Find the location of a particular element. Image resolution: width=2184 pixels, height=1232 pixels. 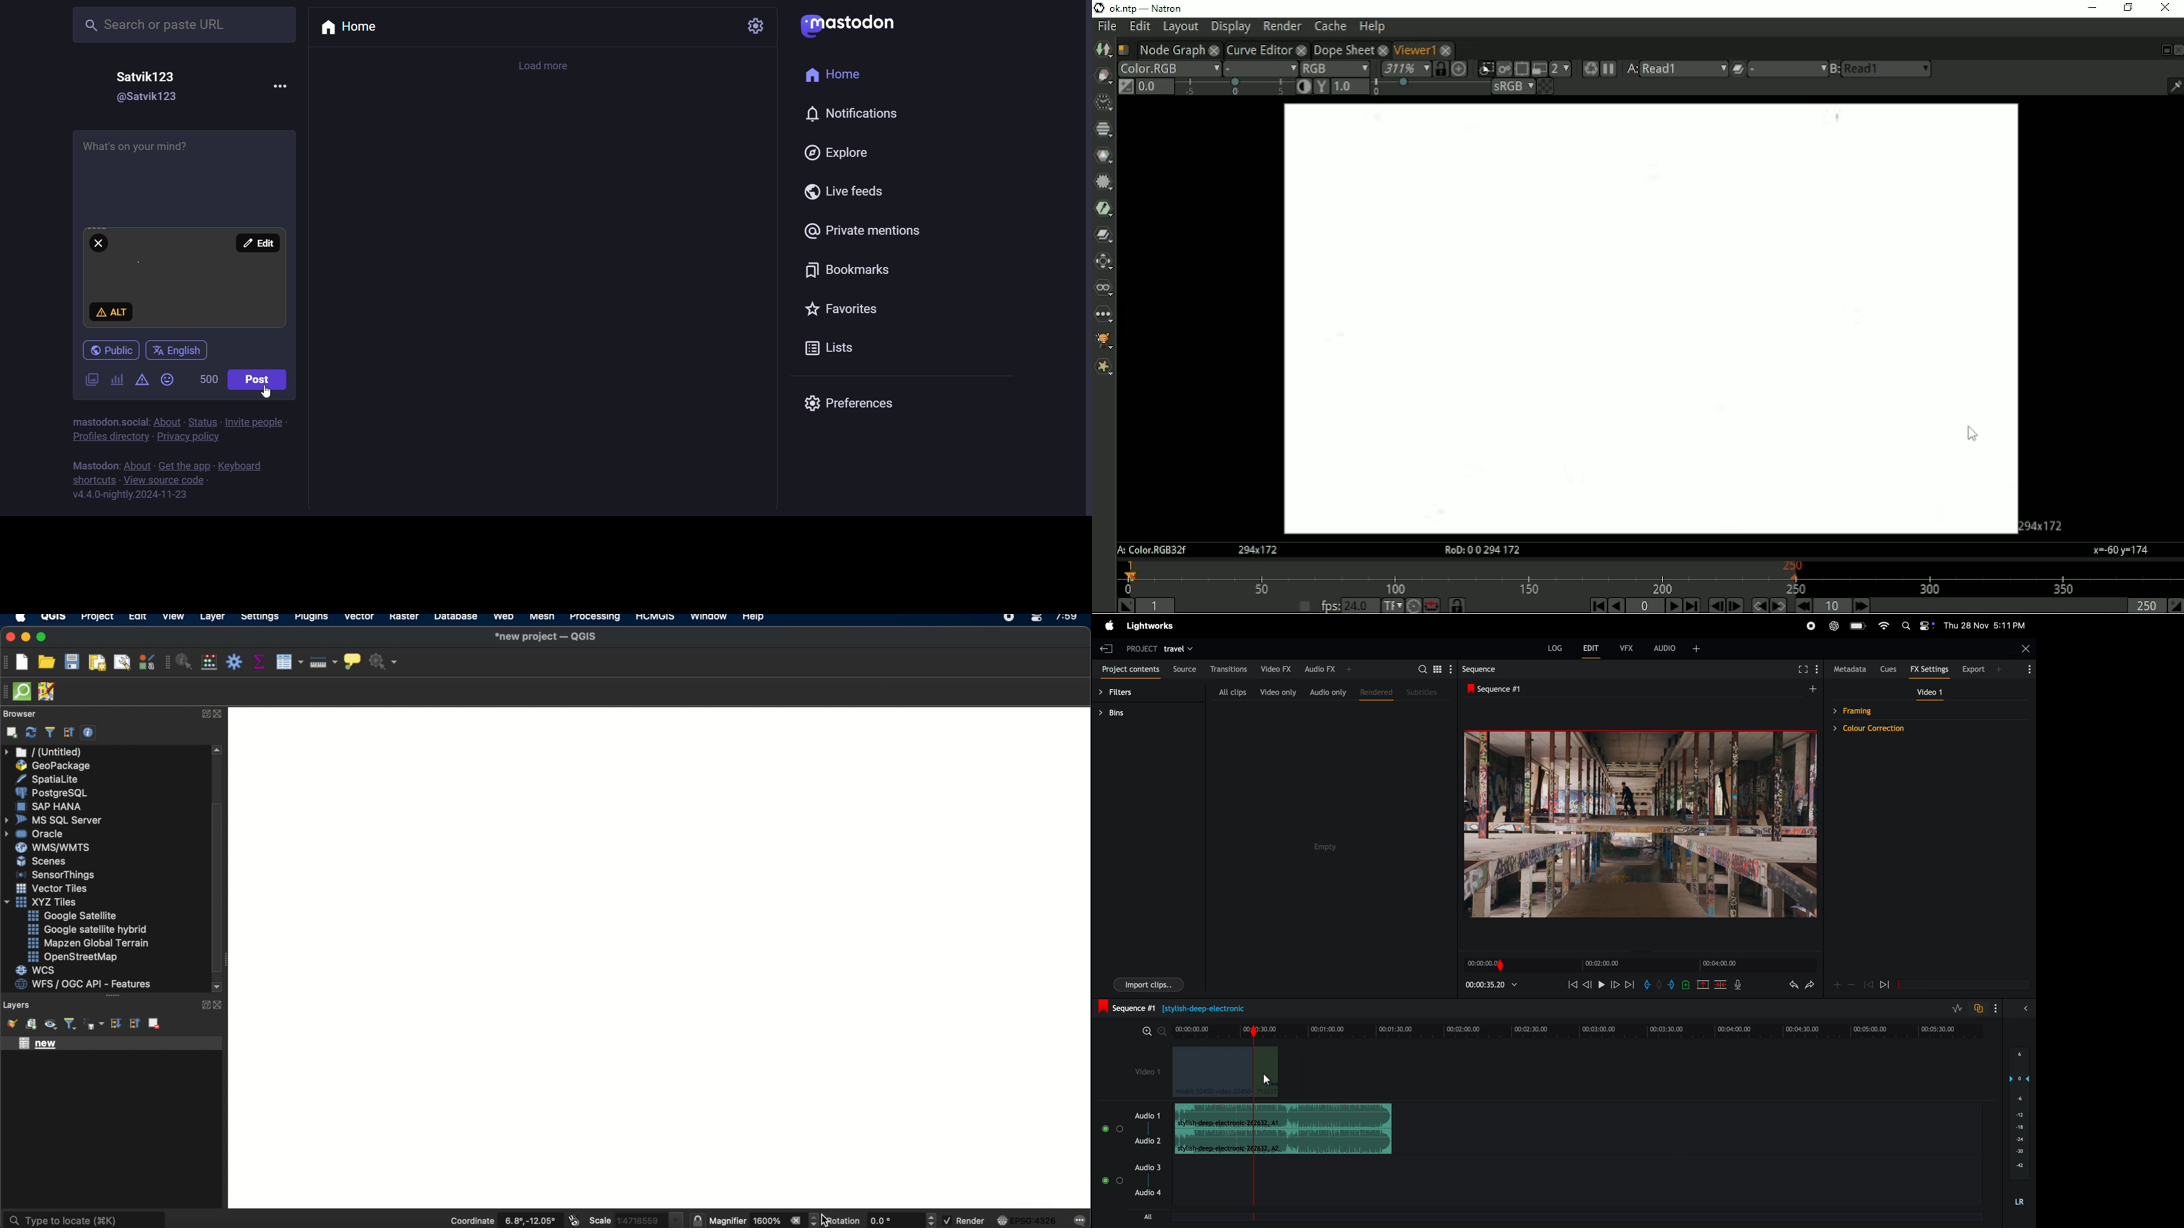

Transform is located at coordinates (1104, 262).